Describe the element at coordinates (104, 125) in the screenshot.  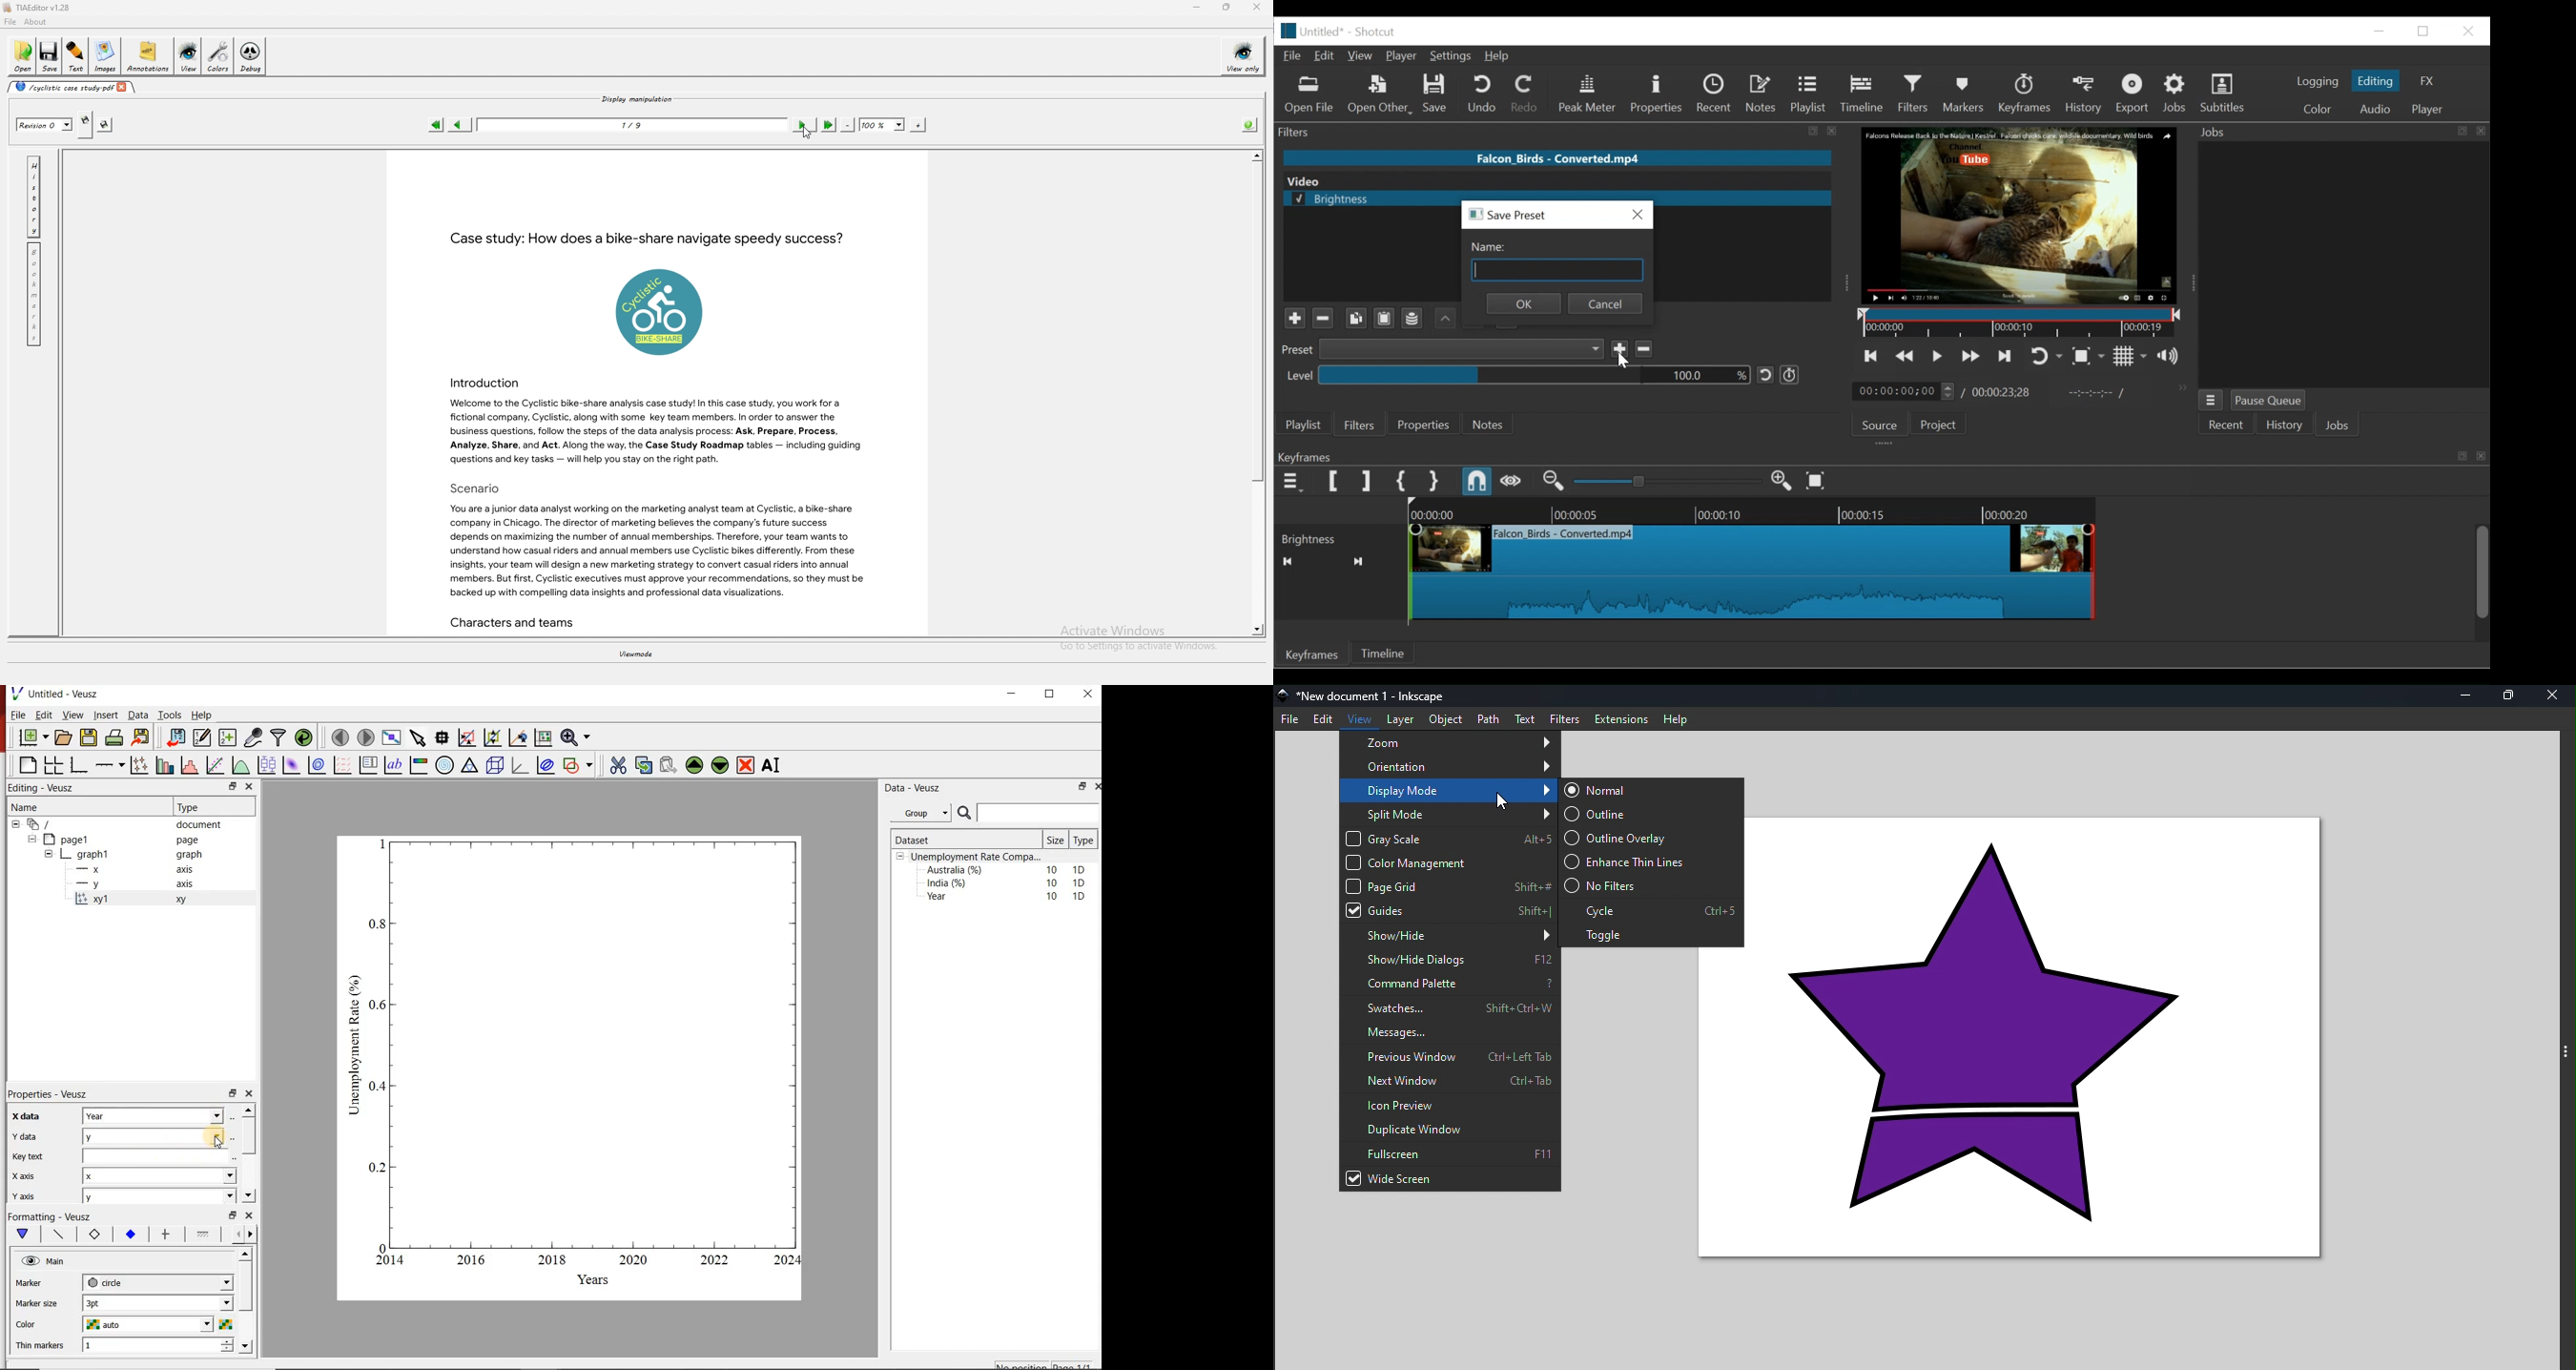
I see `save this revision` at that location.